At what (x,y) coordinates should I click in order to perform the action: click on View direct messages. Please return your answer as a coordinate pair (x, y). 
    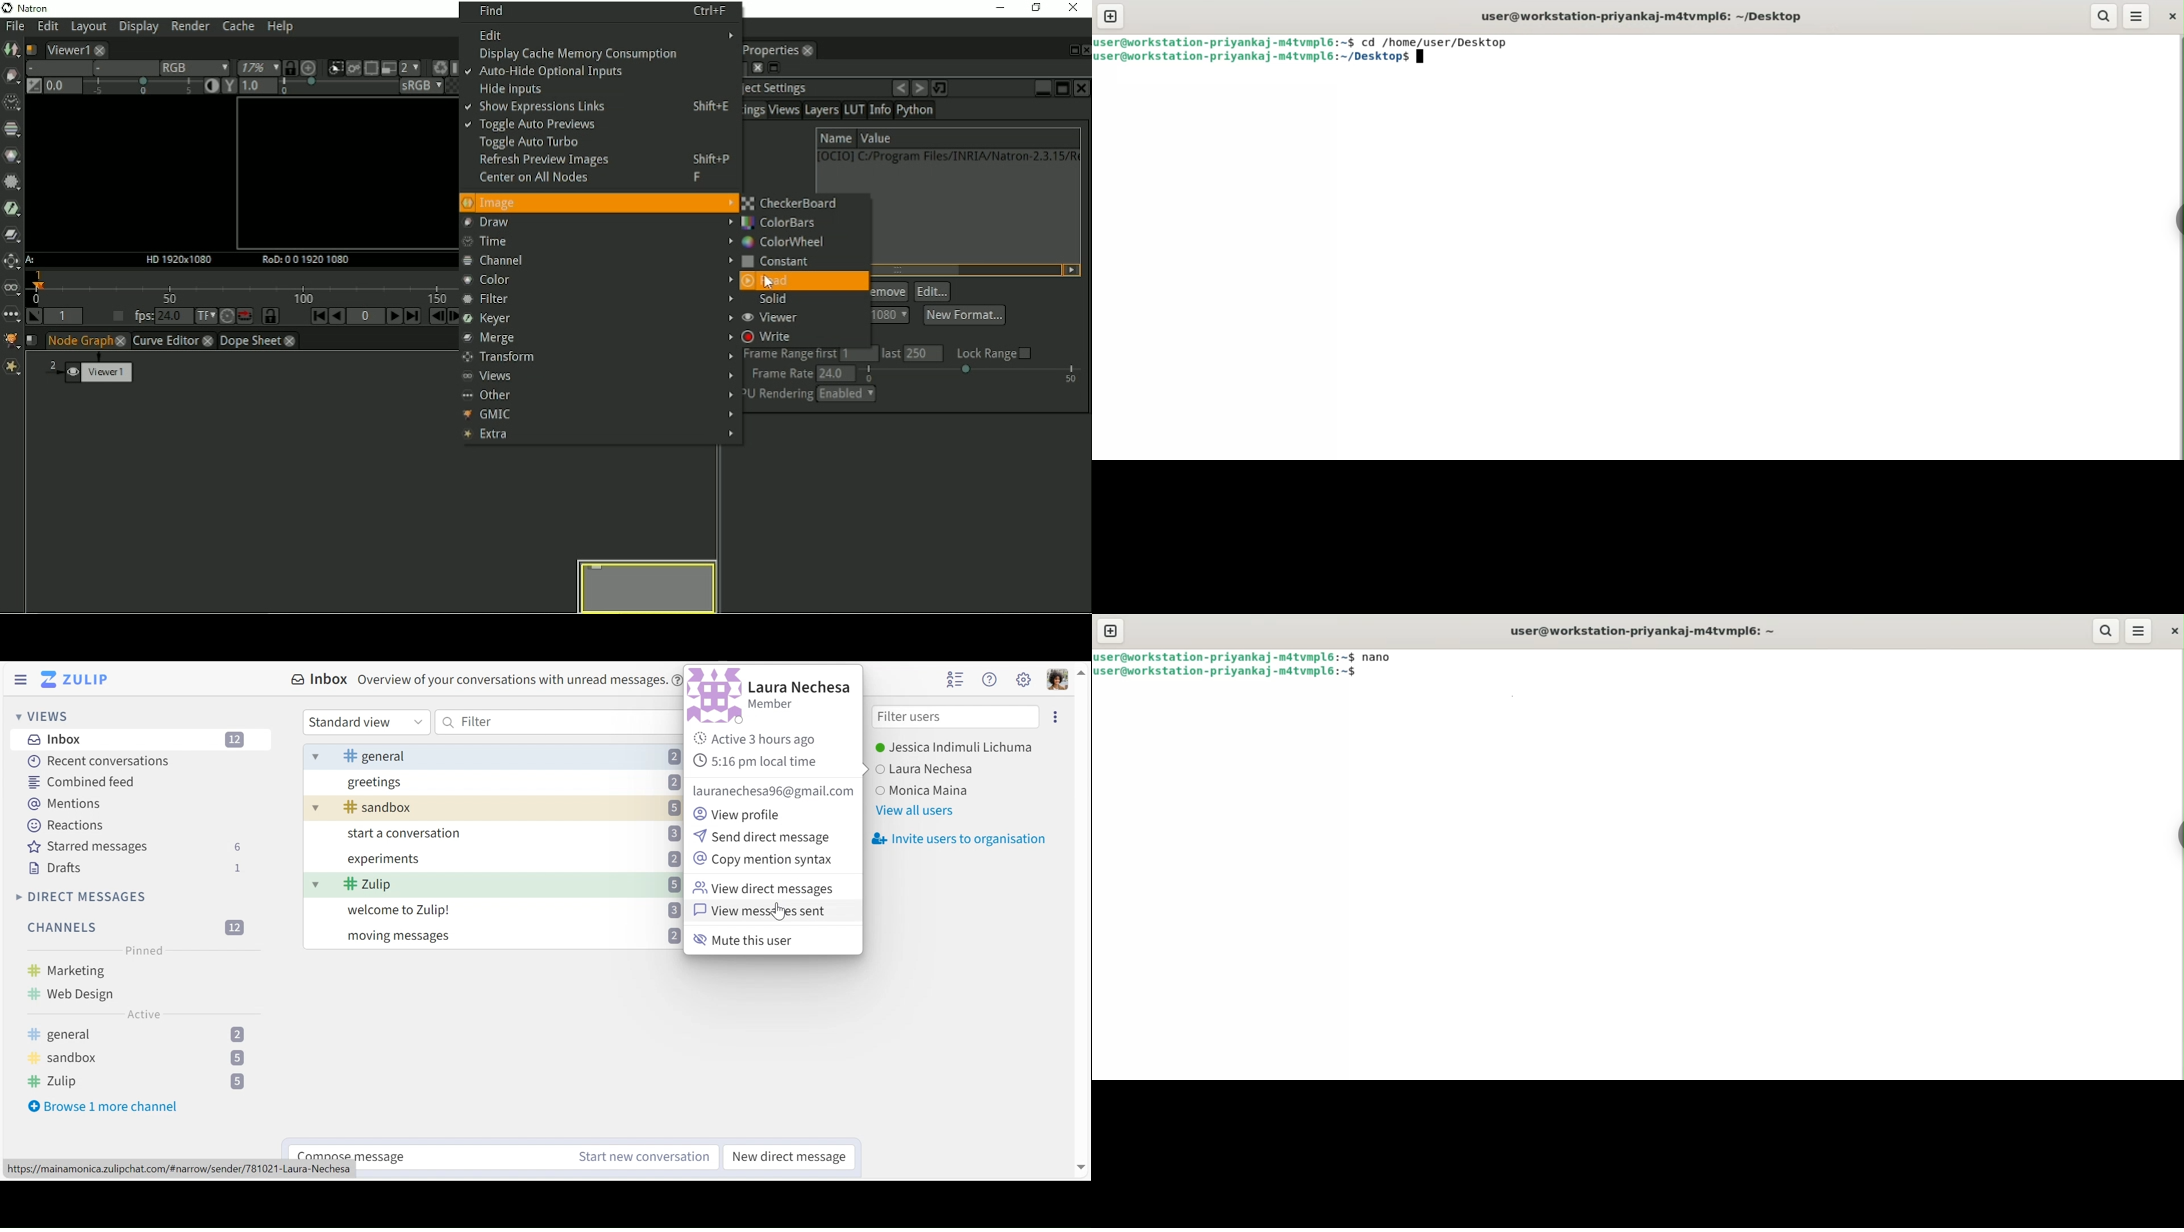
    Looking at the image, I should click on (764, 887).